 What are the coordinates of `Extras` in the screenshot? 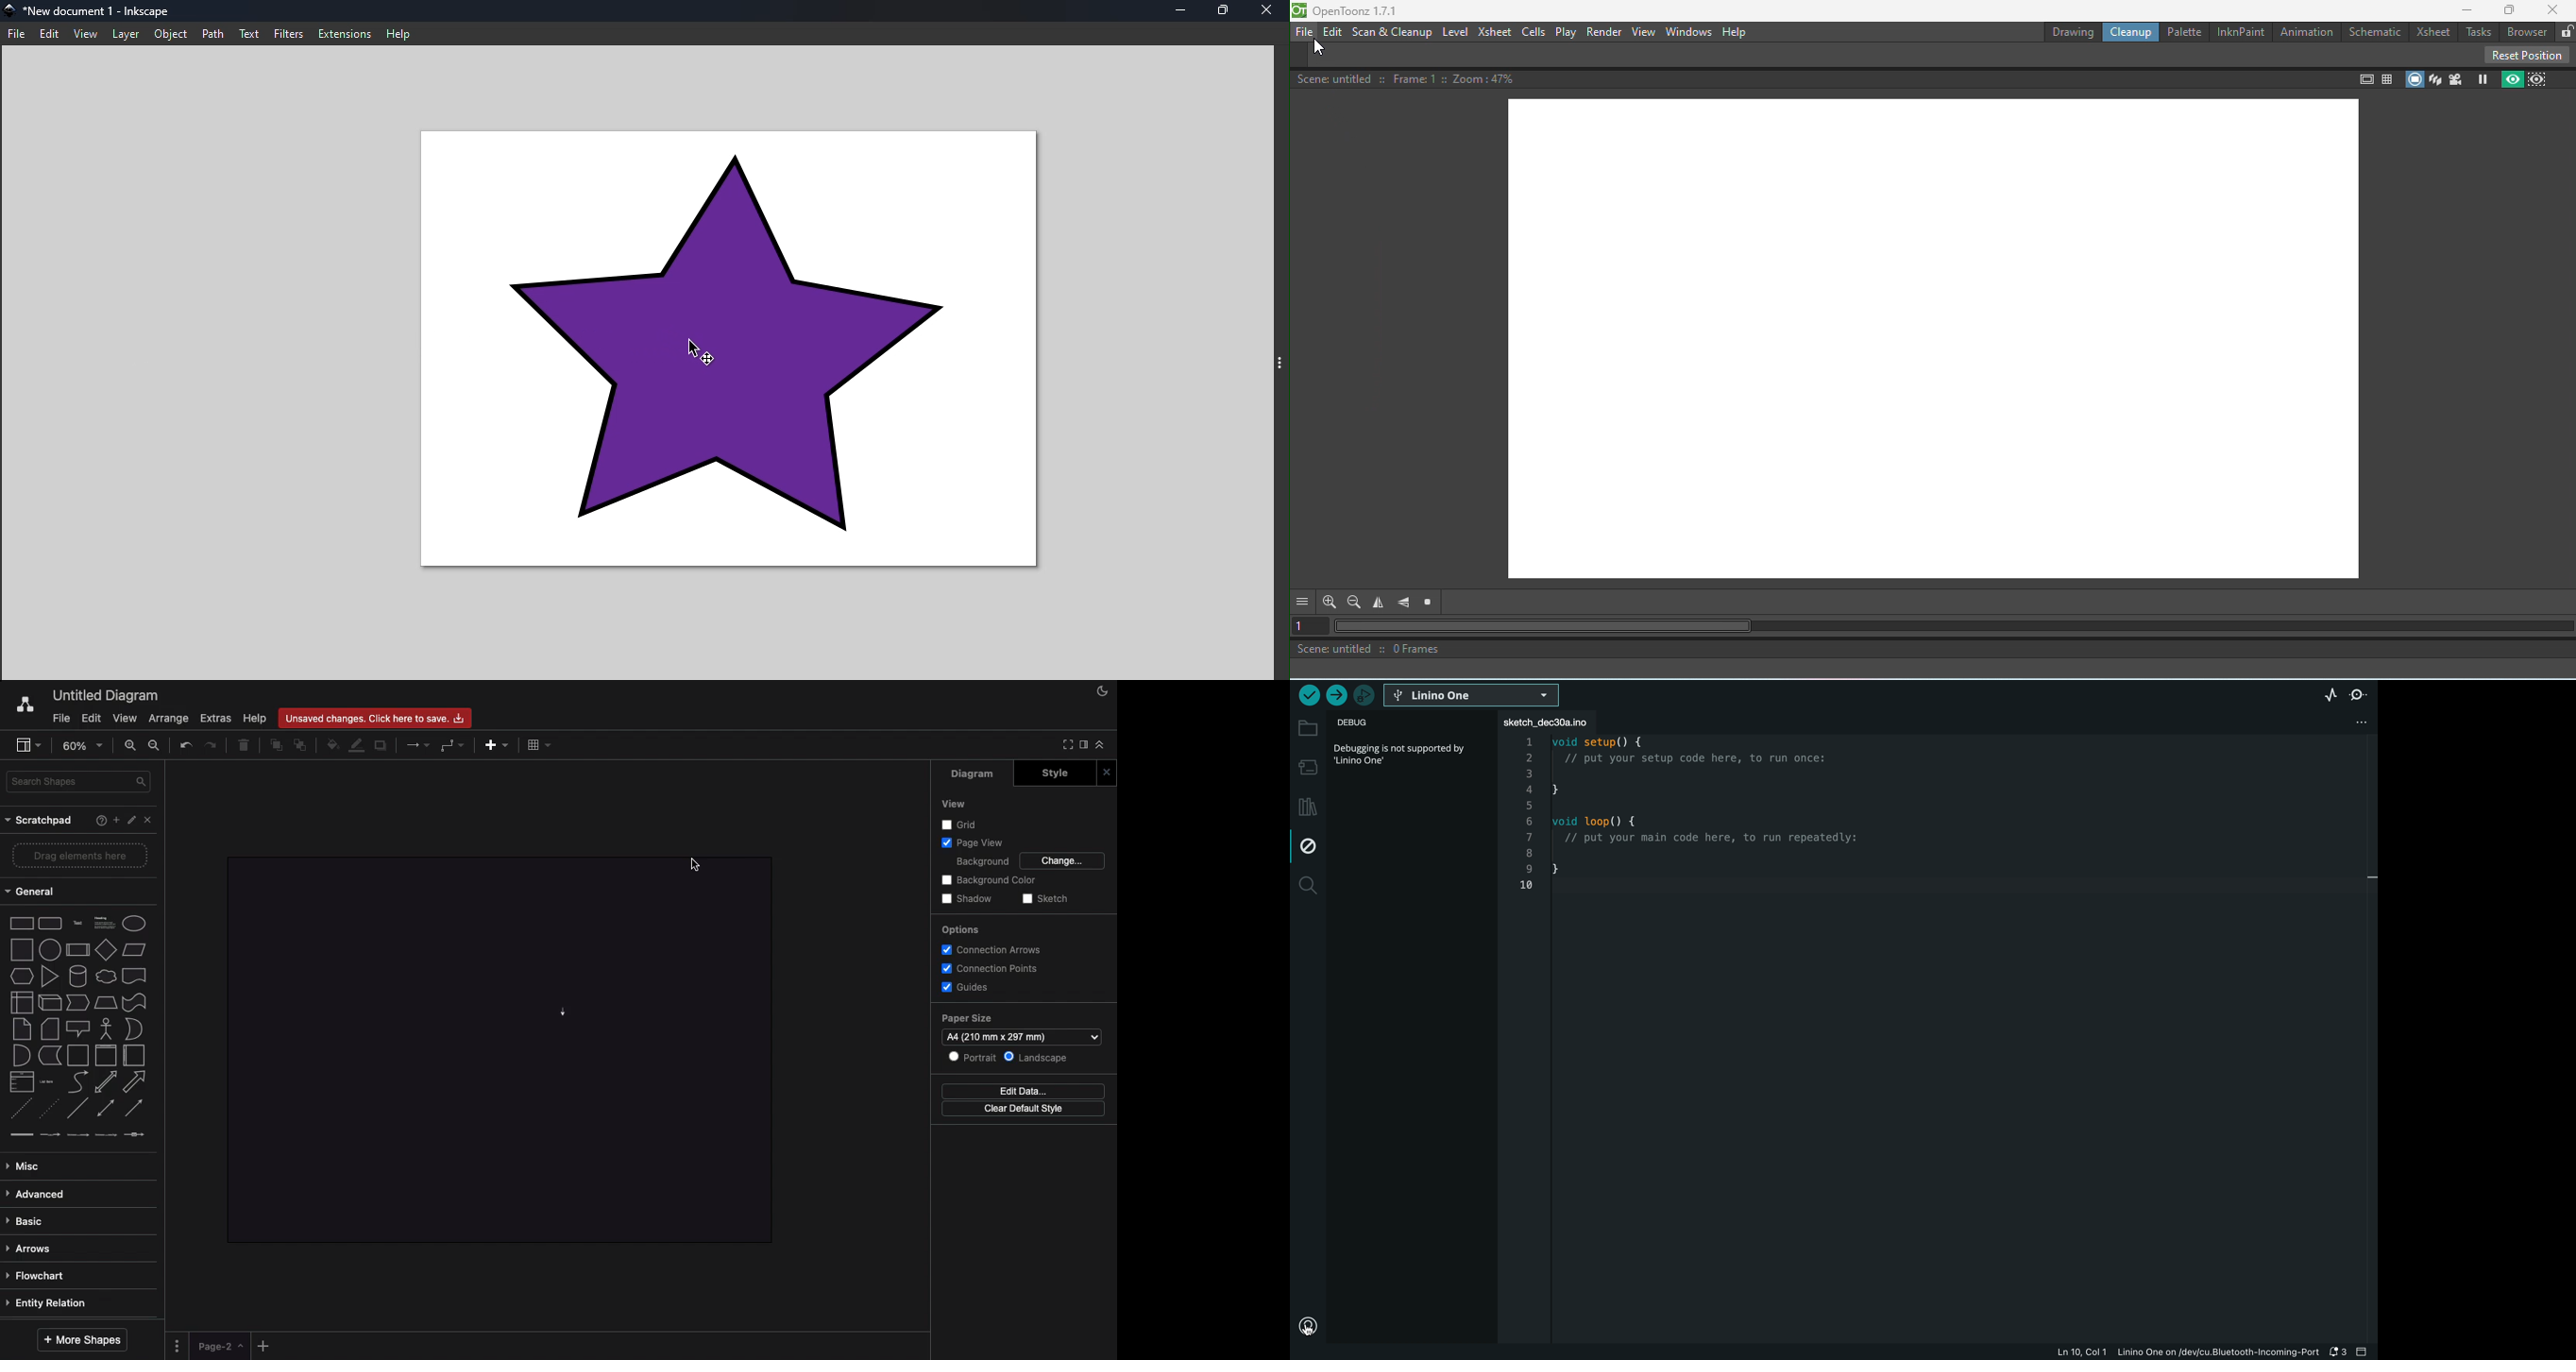 It's located at (218, 719).